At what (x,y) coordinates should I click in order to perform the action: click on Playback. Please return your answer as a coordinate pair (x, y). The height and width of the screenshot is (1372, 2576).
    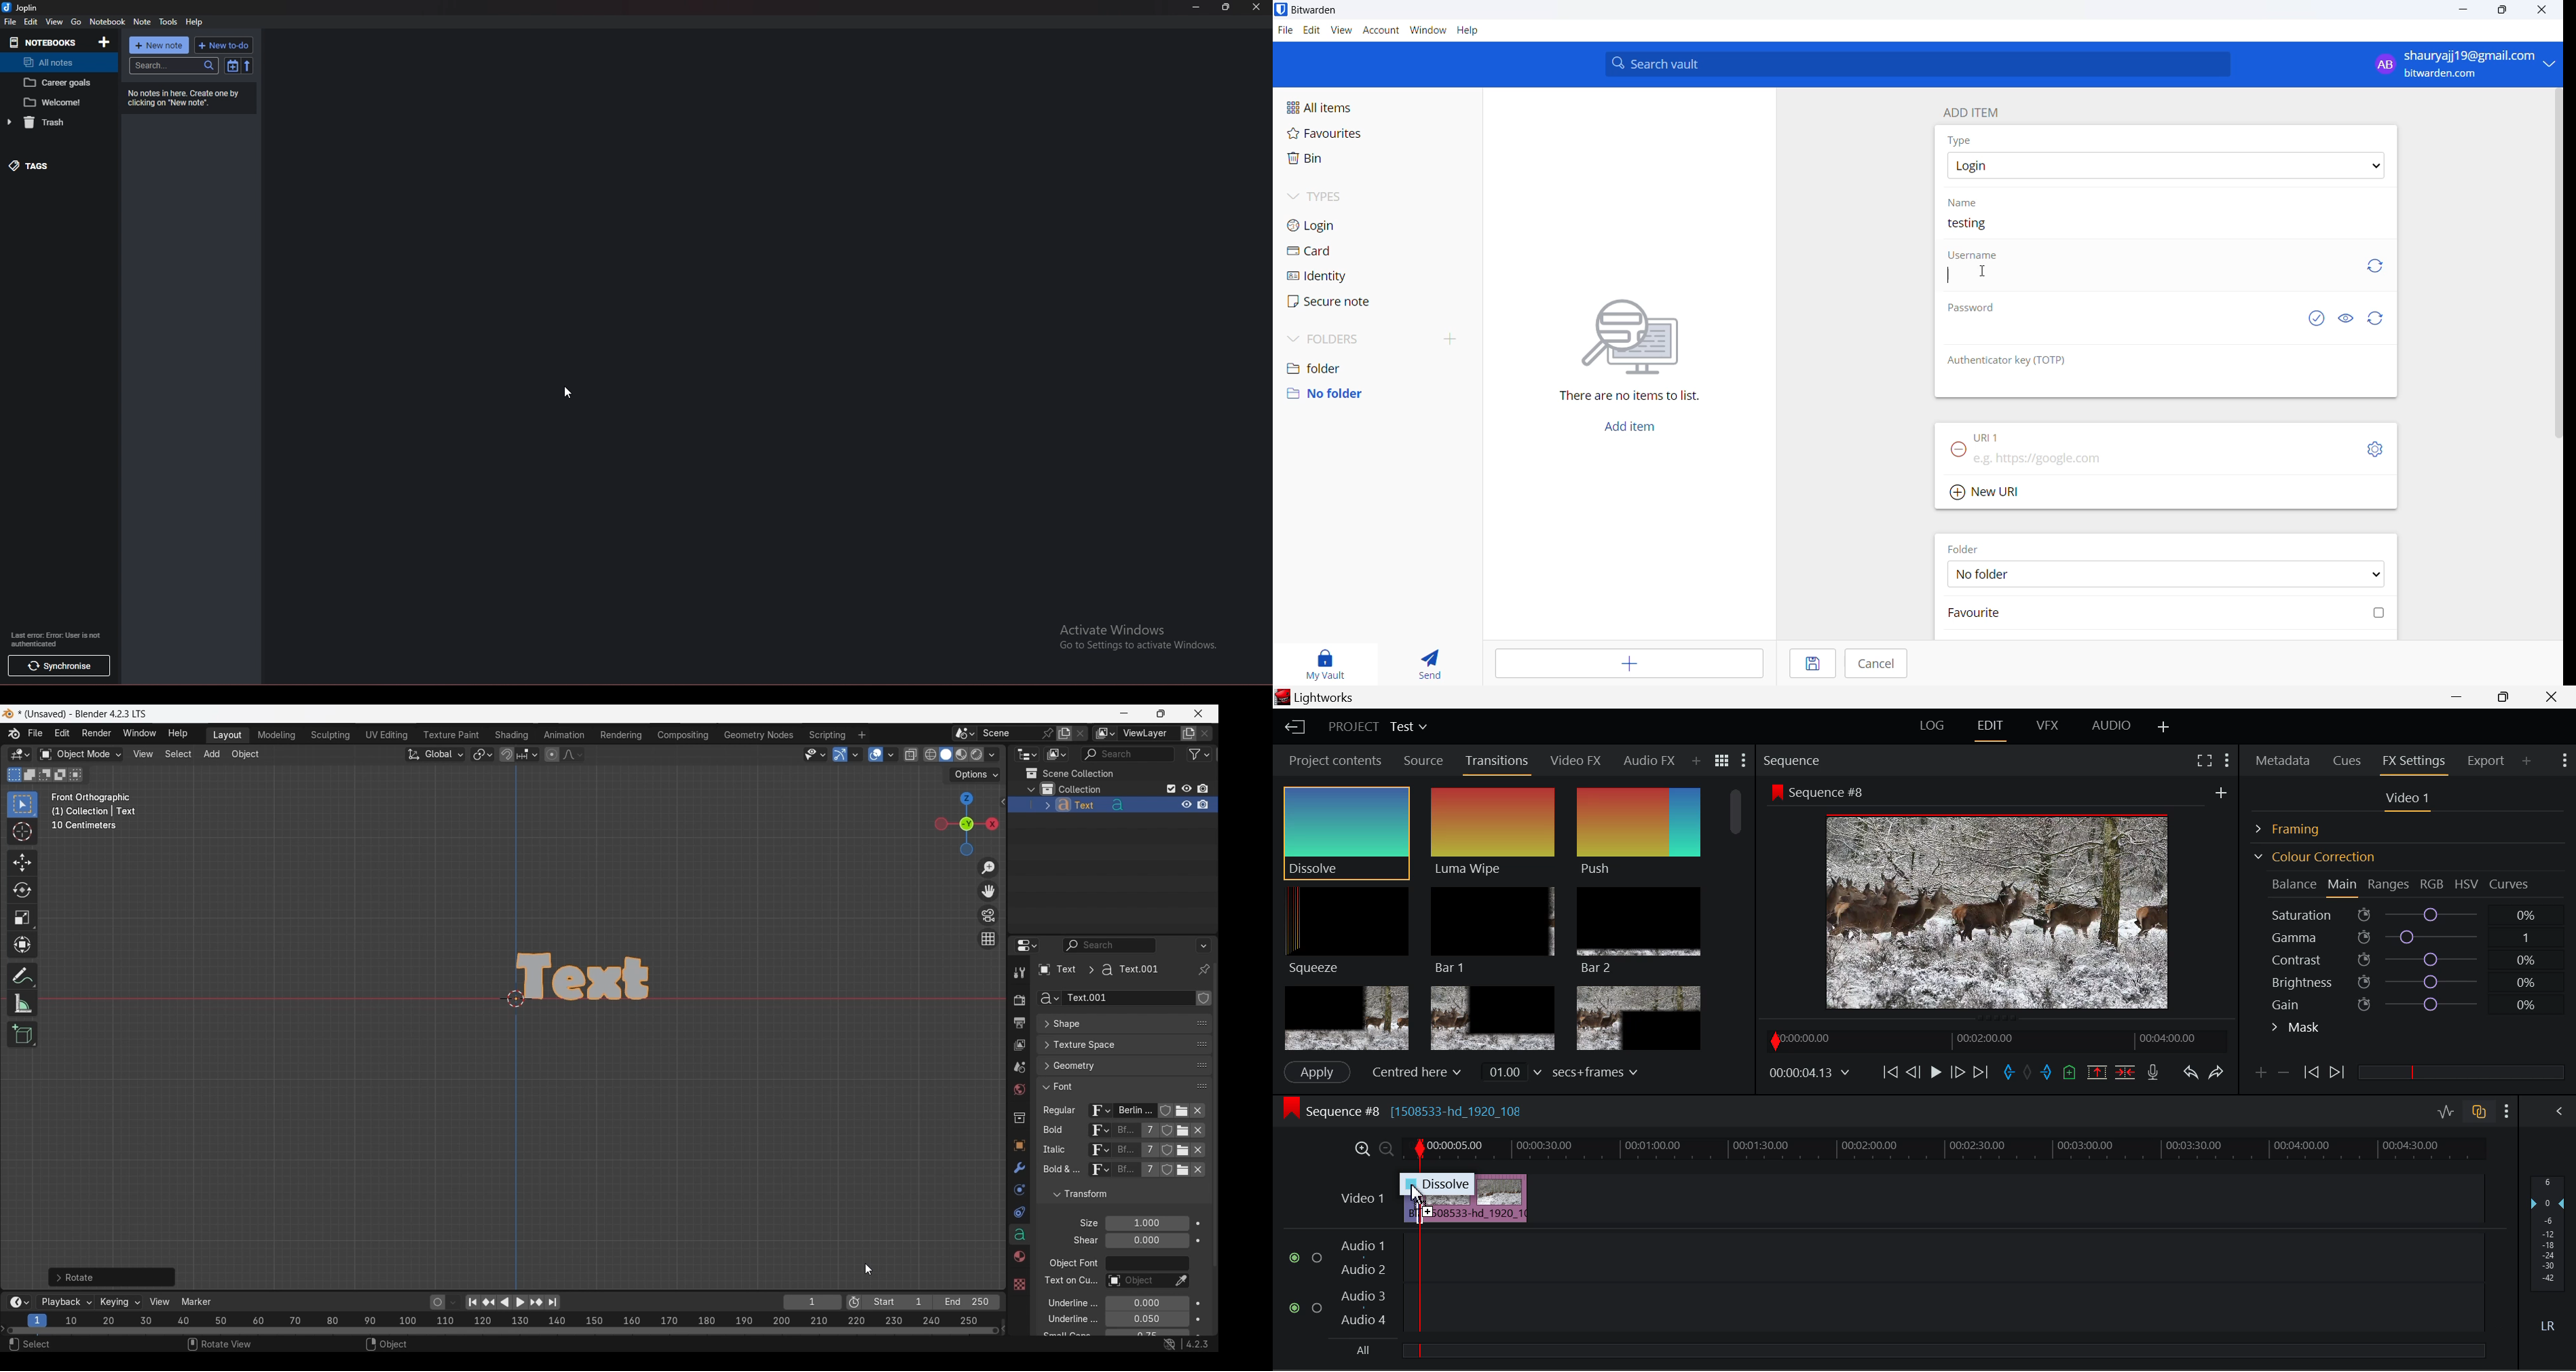
    Looking at the image, I should click on (66, 1302).